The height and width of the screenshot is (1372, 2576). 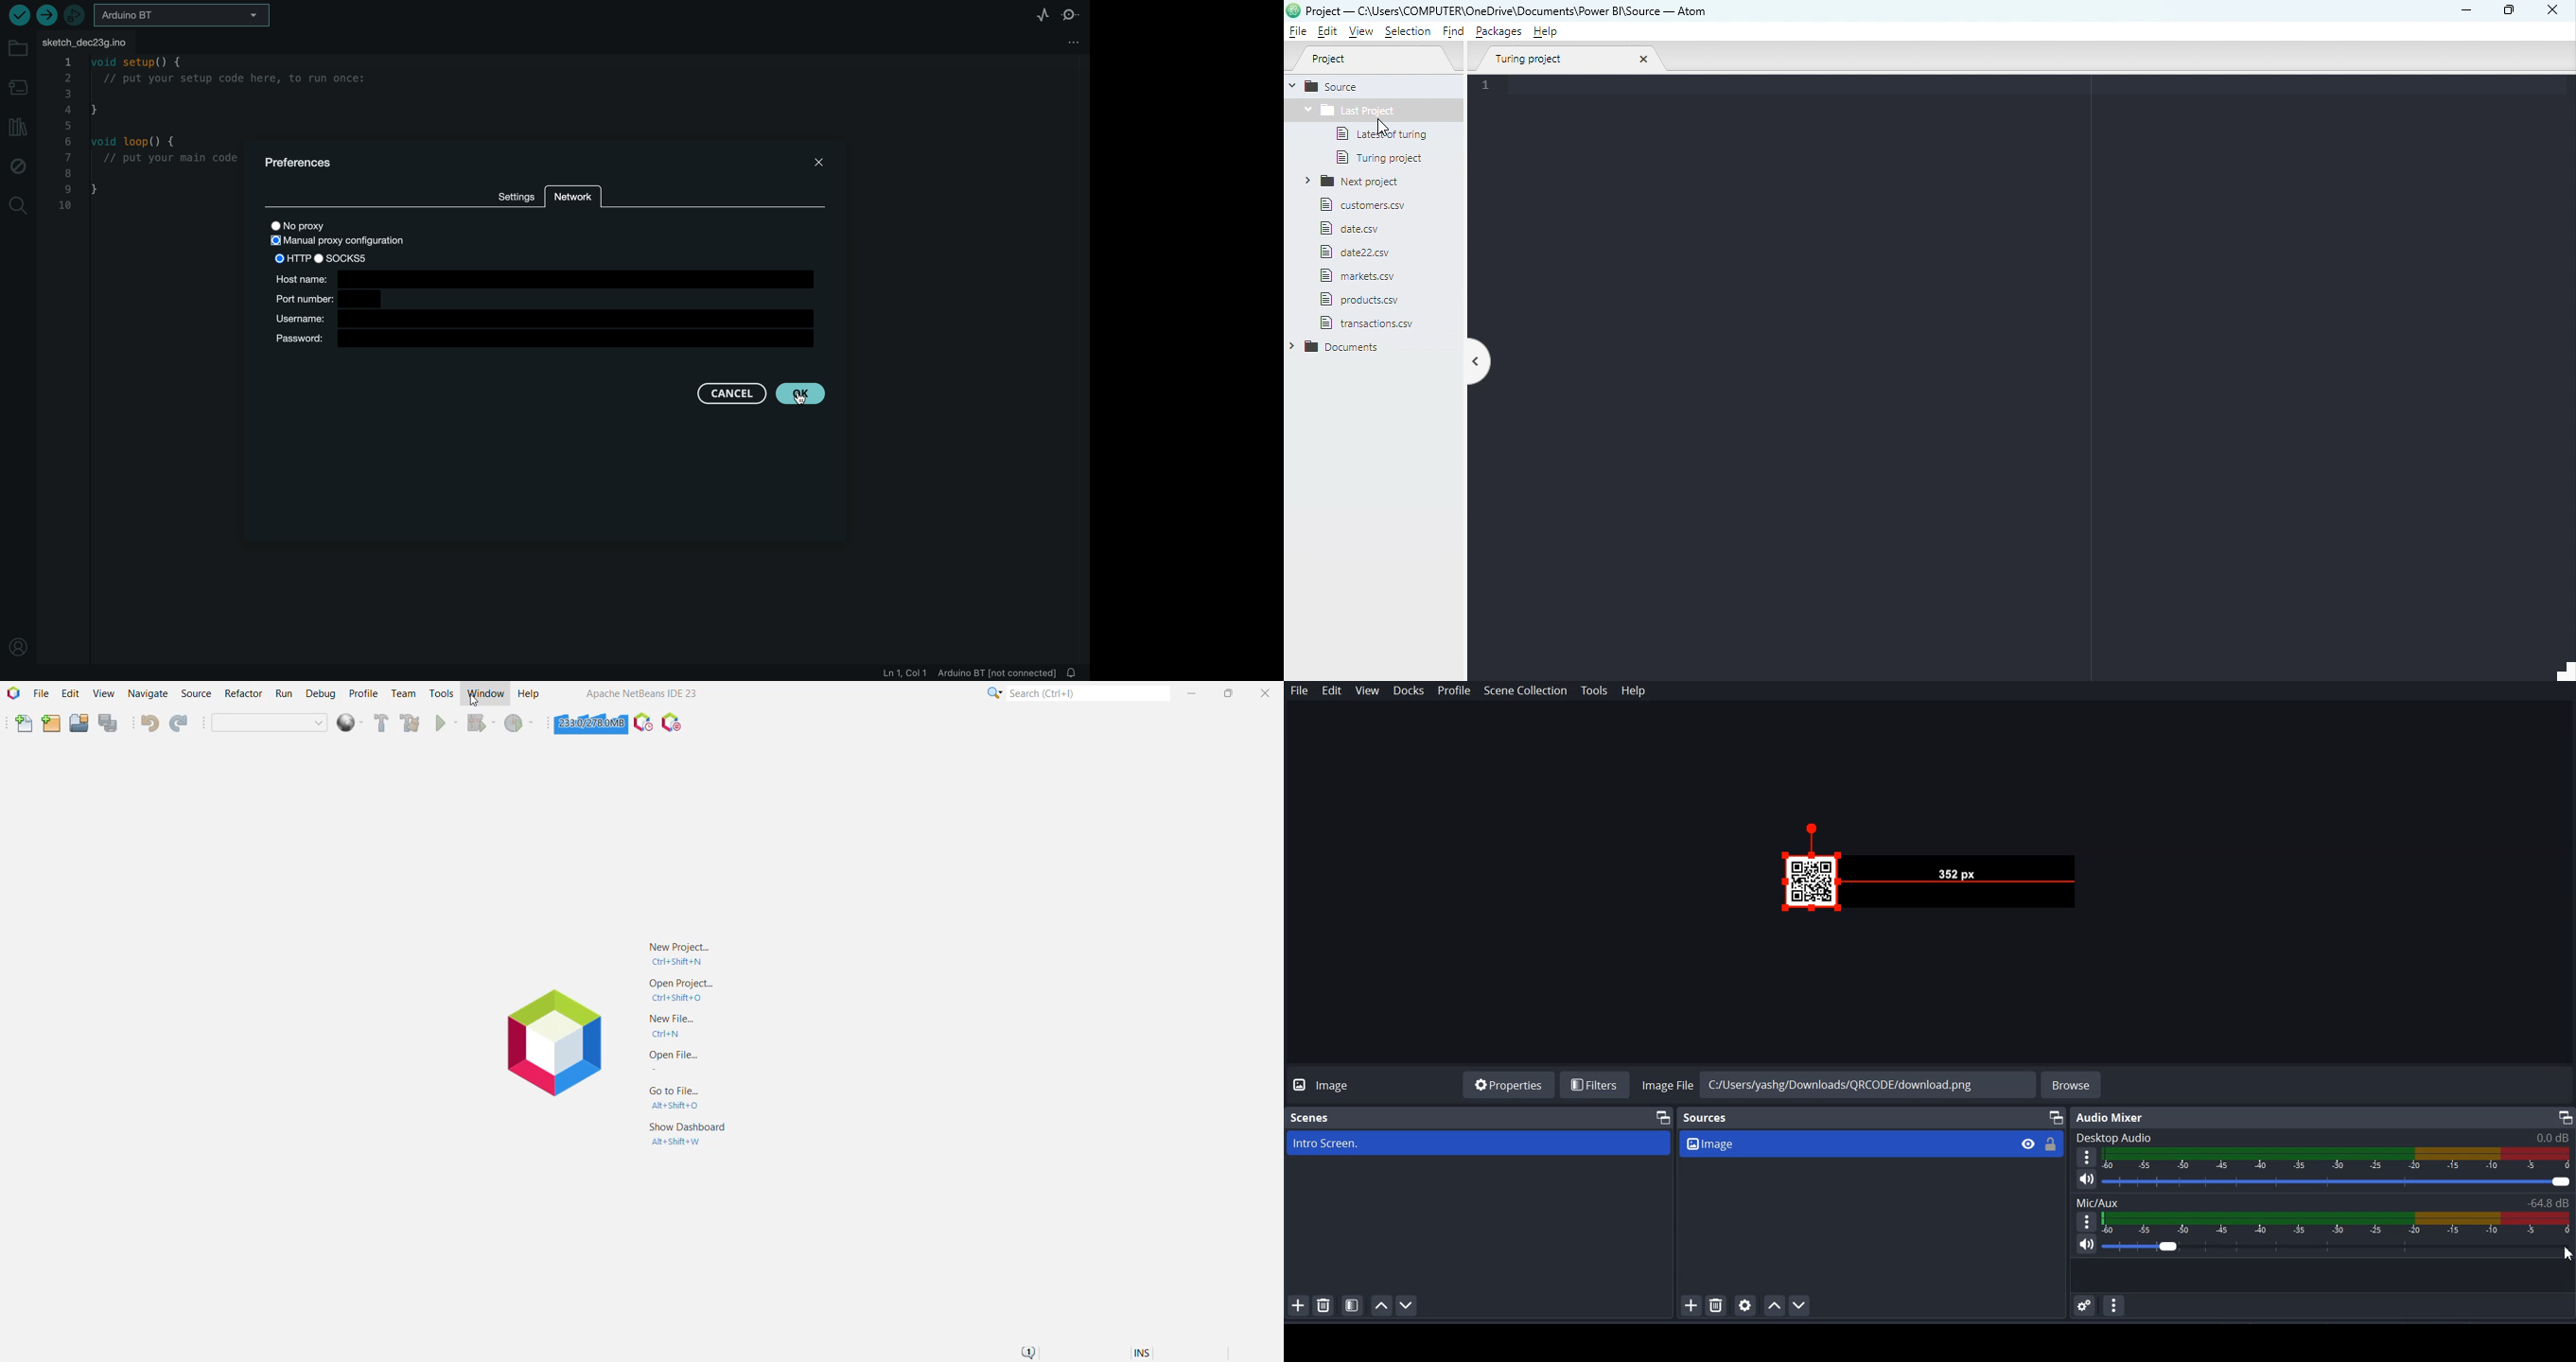 What do you see at coordinates (2087, 1221) in the screenshot?
I see `More` at bounding box center [2087, 1221].